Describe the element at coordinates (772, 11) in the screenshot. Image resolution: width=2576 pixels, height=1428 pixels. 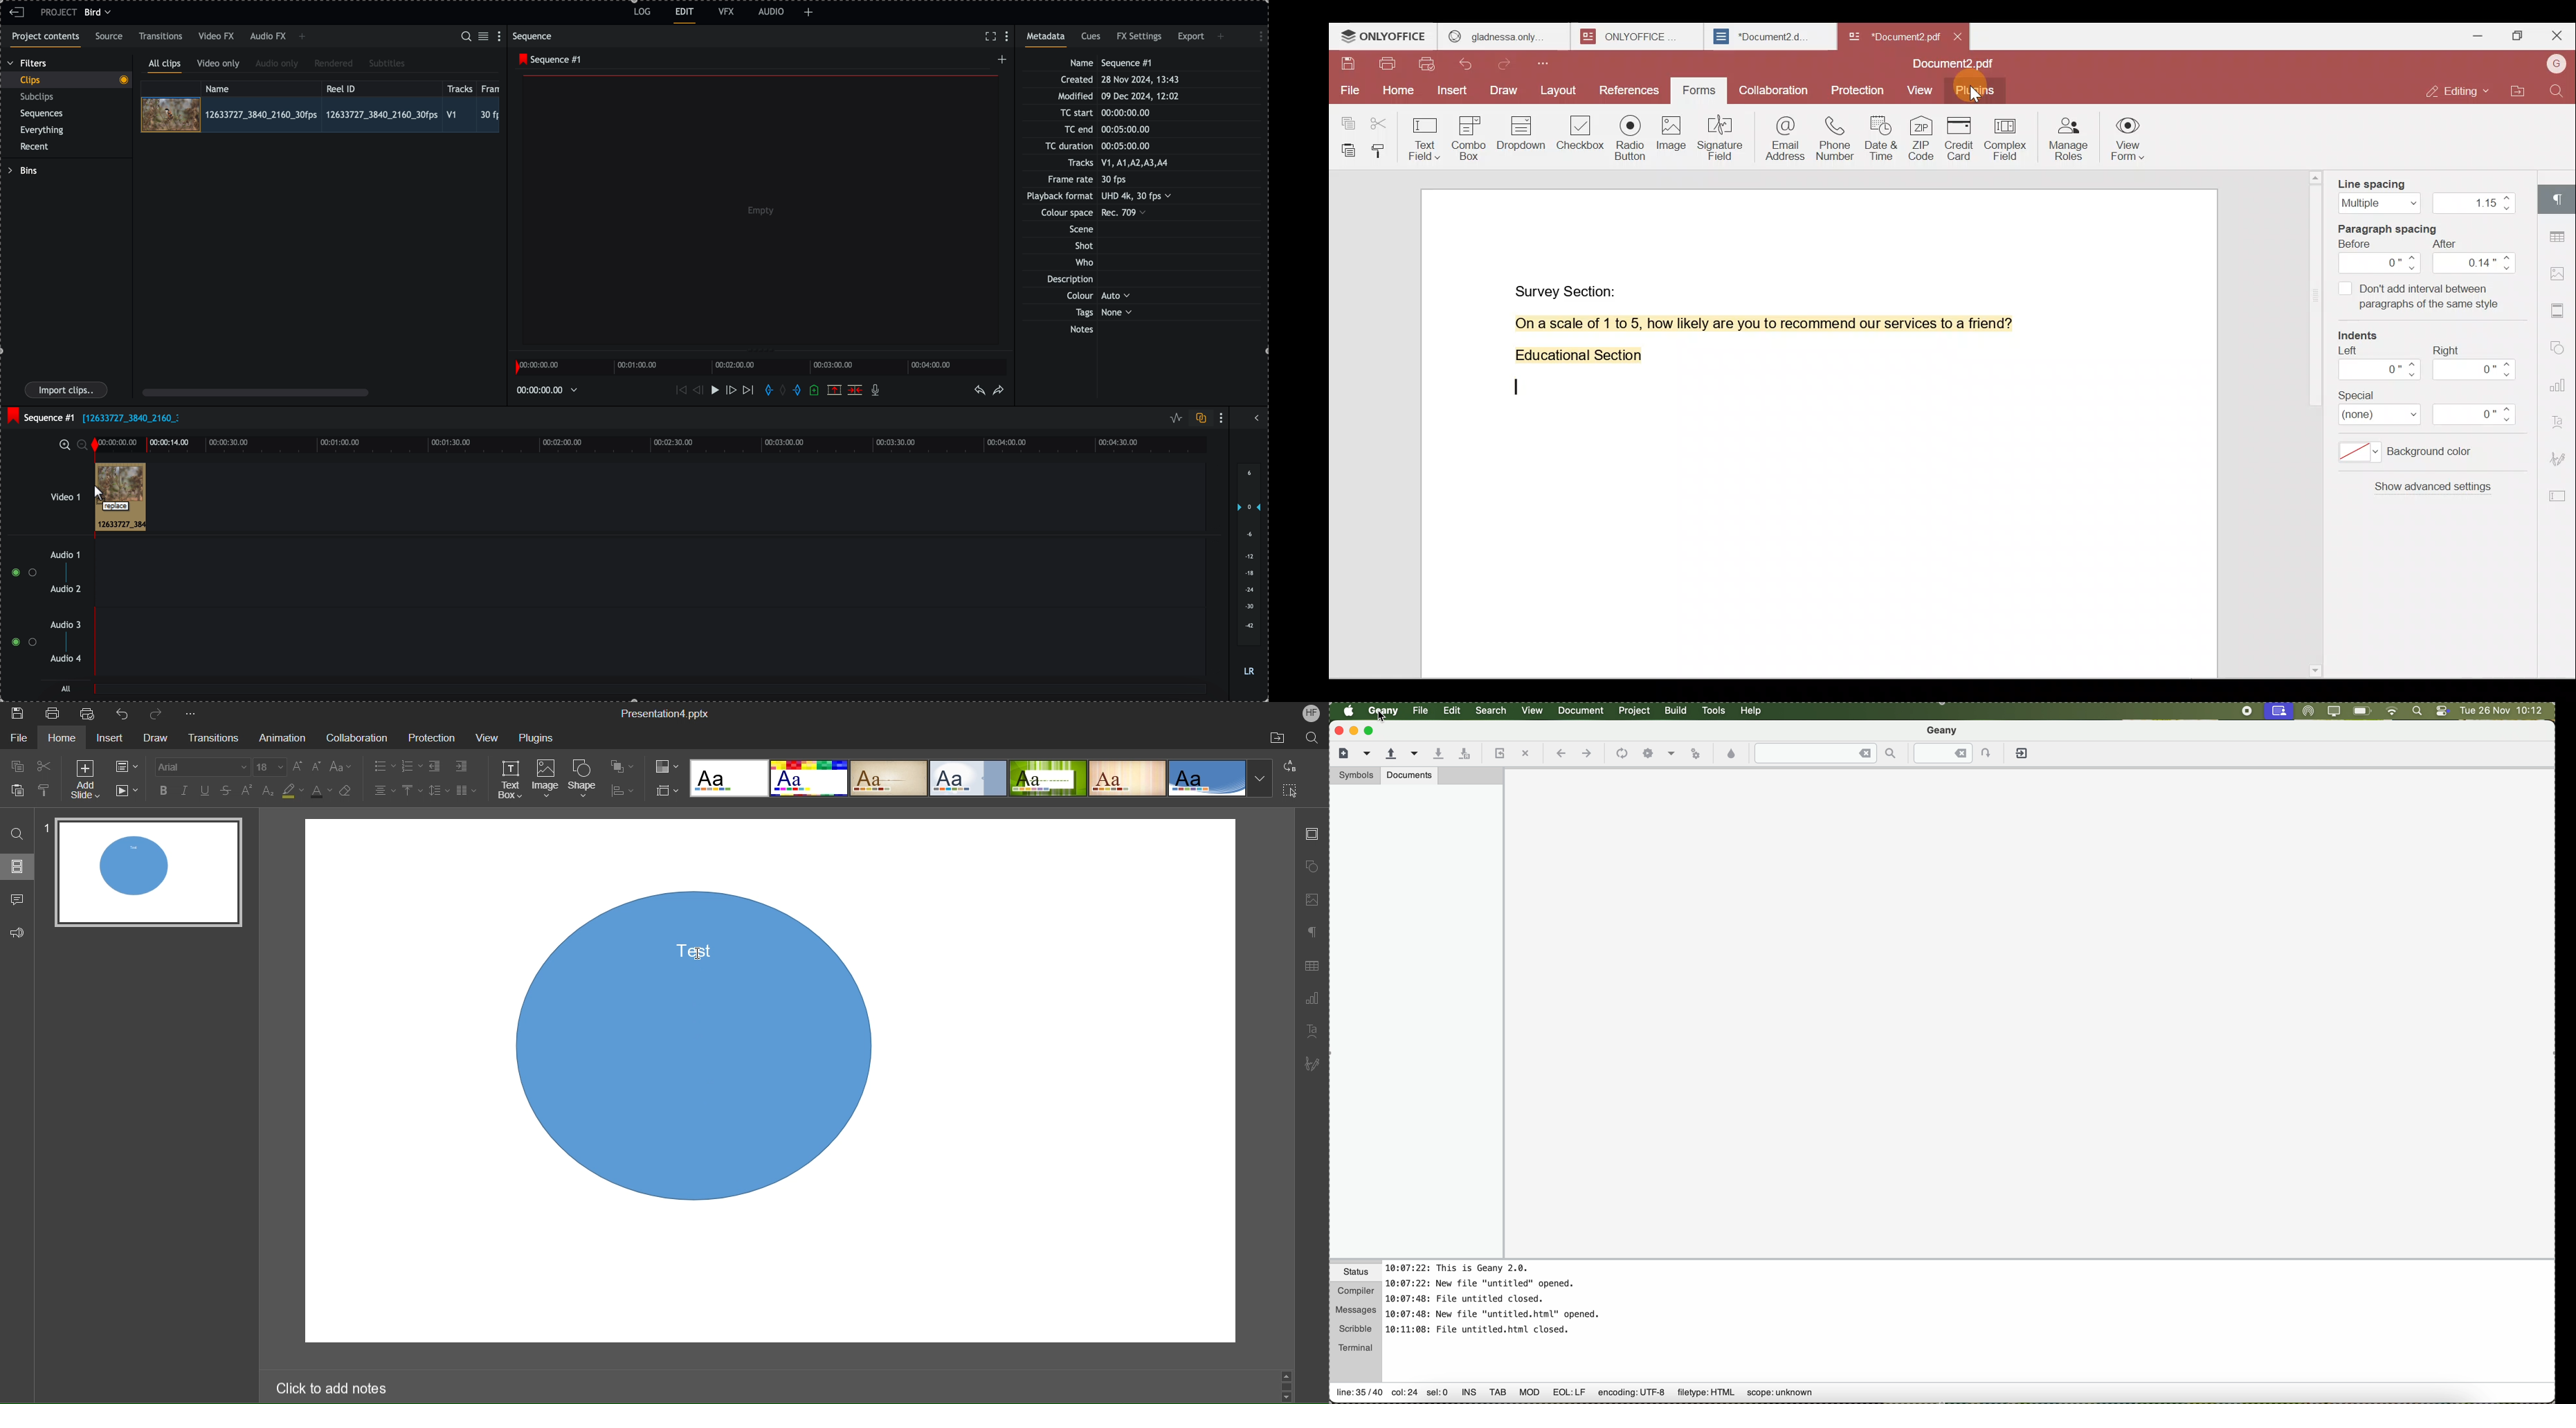
I see `AUDIO` at that location.